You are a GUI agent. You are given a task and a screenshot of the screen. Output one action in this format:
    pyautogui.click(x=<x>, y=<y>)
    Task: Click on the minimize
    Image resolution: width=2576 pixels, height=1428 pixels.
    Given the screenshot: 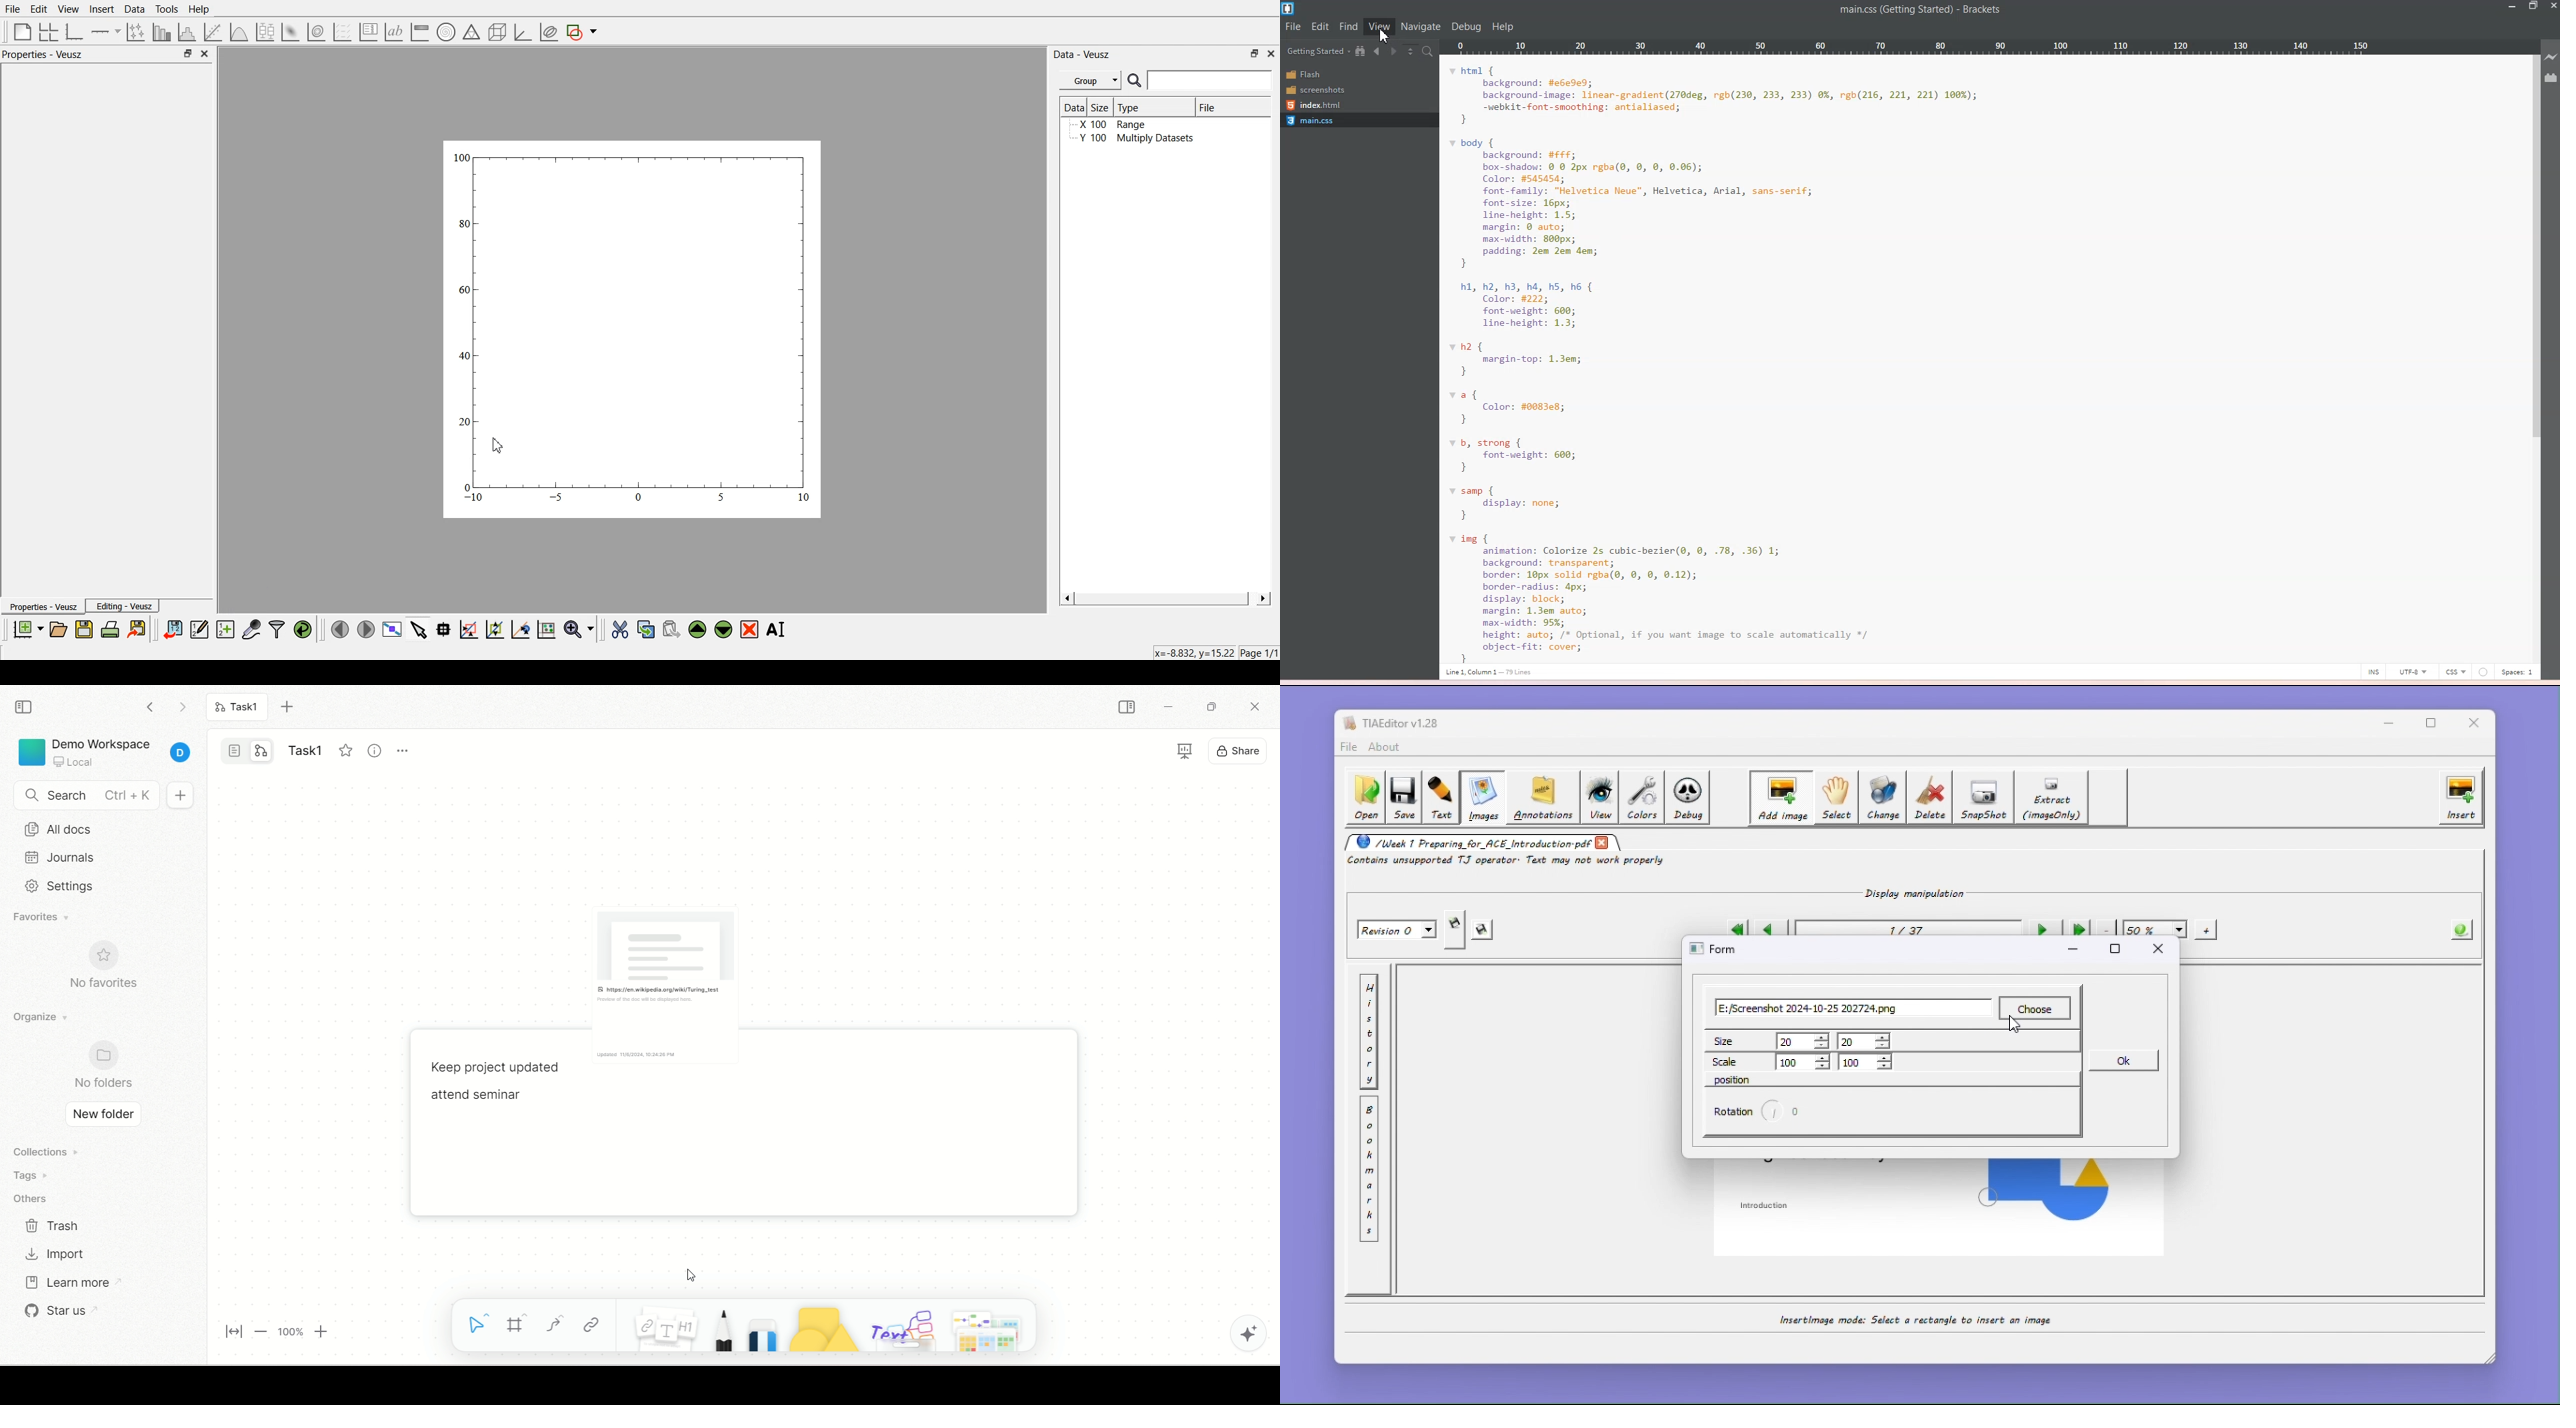 What is the action you would take?
    pyautogui.click(x=2073, y=953)
    